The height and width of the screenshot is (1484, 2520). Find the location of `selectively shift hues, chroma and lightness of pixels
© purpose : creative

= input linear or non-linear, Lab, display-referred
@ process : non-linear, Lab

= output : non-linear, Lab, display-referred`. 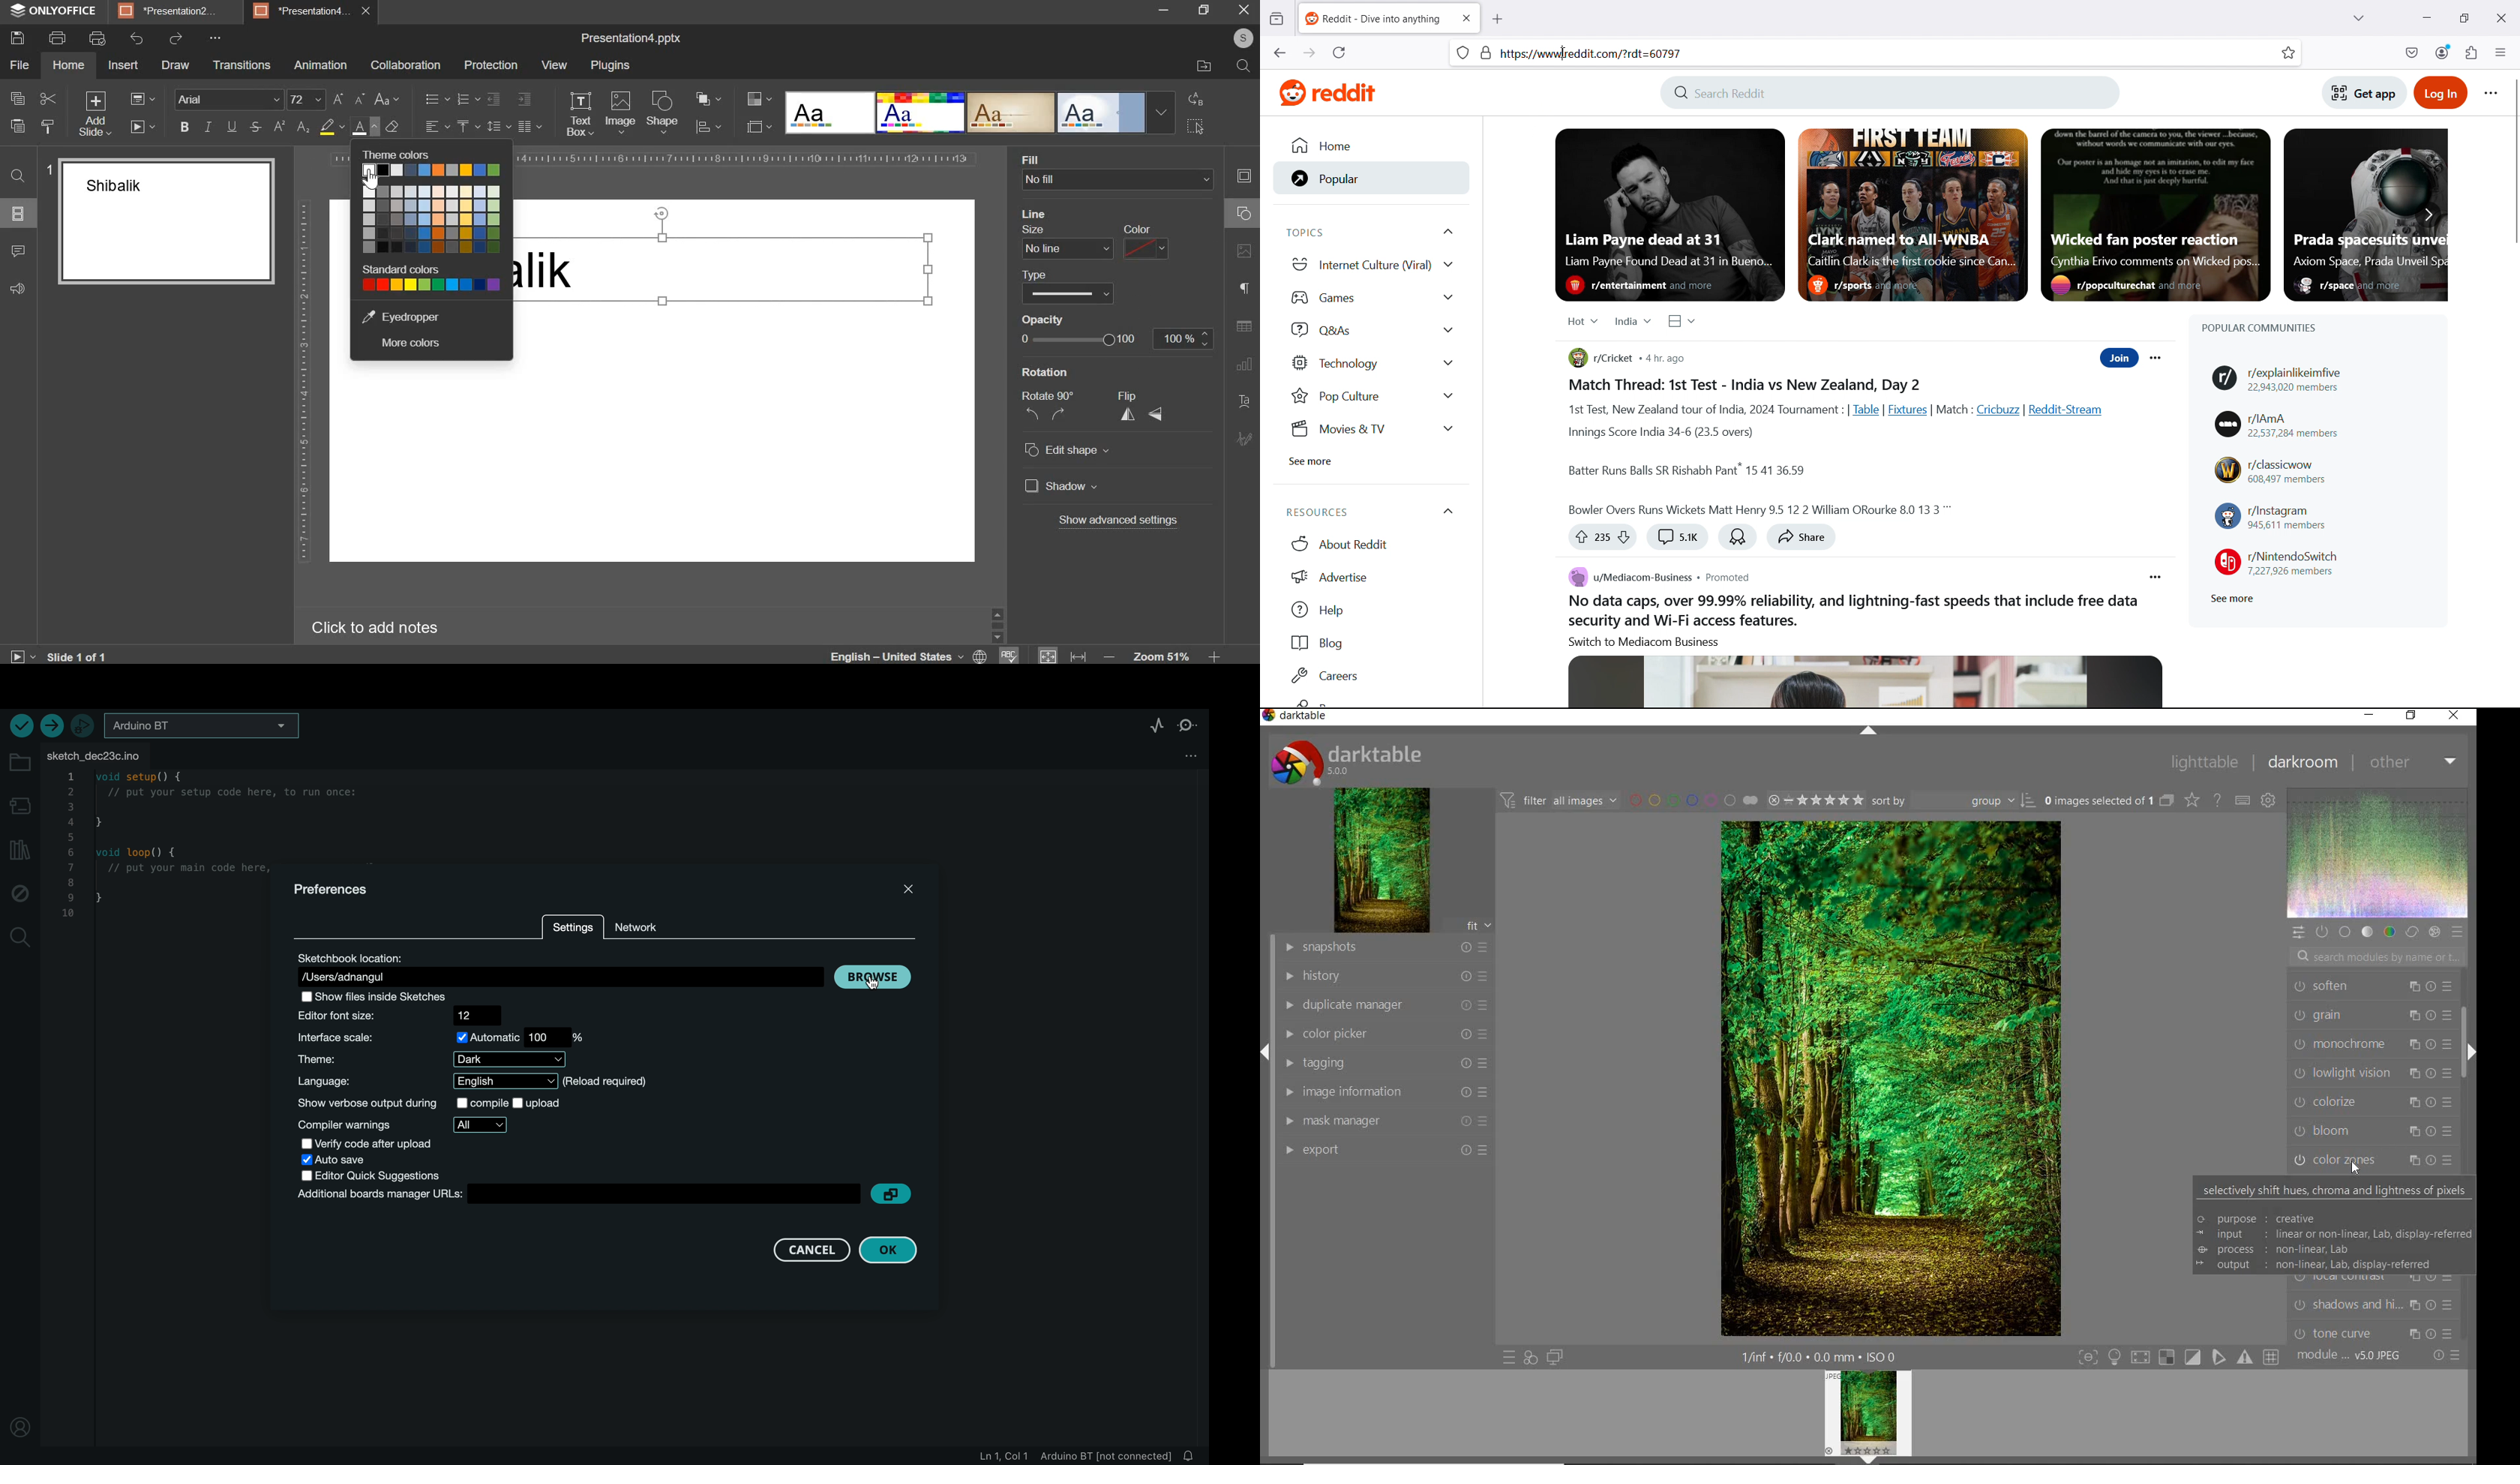

selectively shift hues, chroma and lightness of pixels
© purpose : creative

= input linear or non-linear, Lab, display-referred
@ process : non-linear, Lab

= output : non-linear, Lab, display-referred is located at coordinates (2332, 1226).